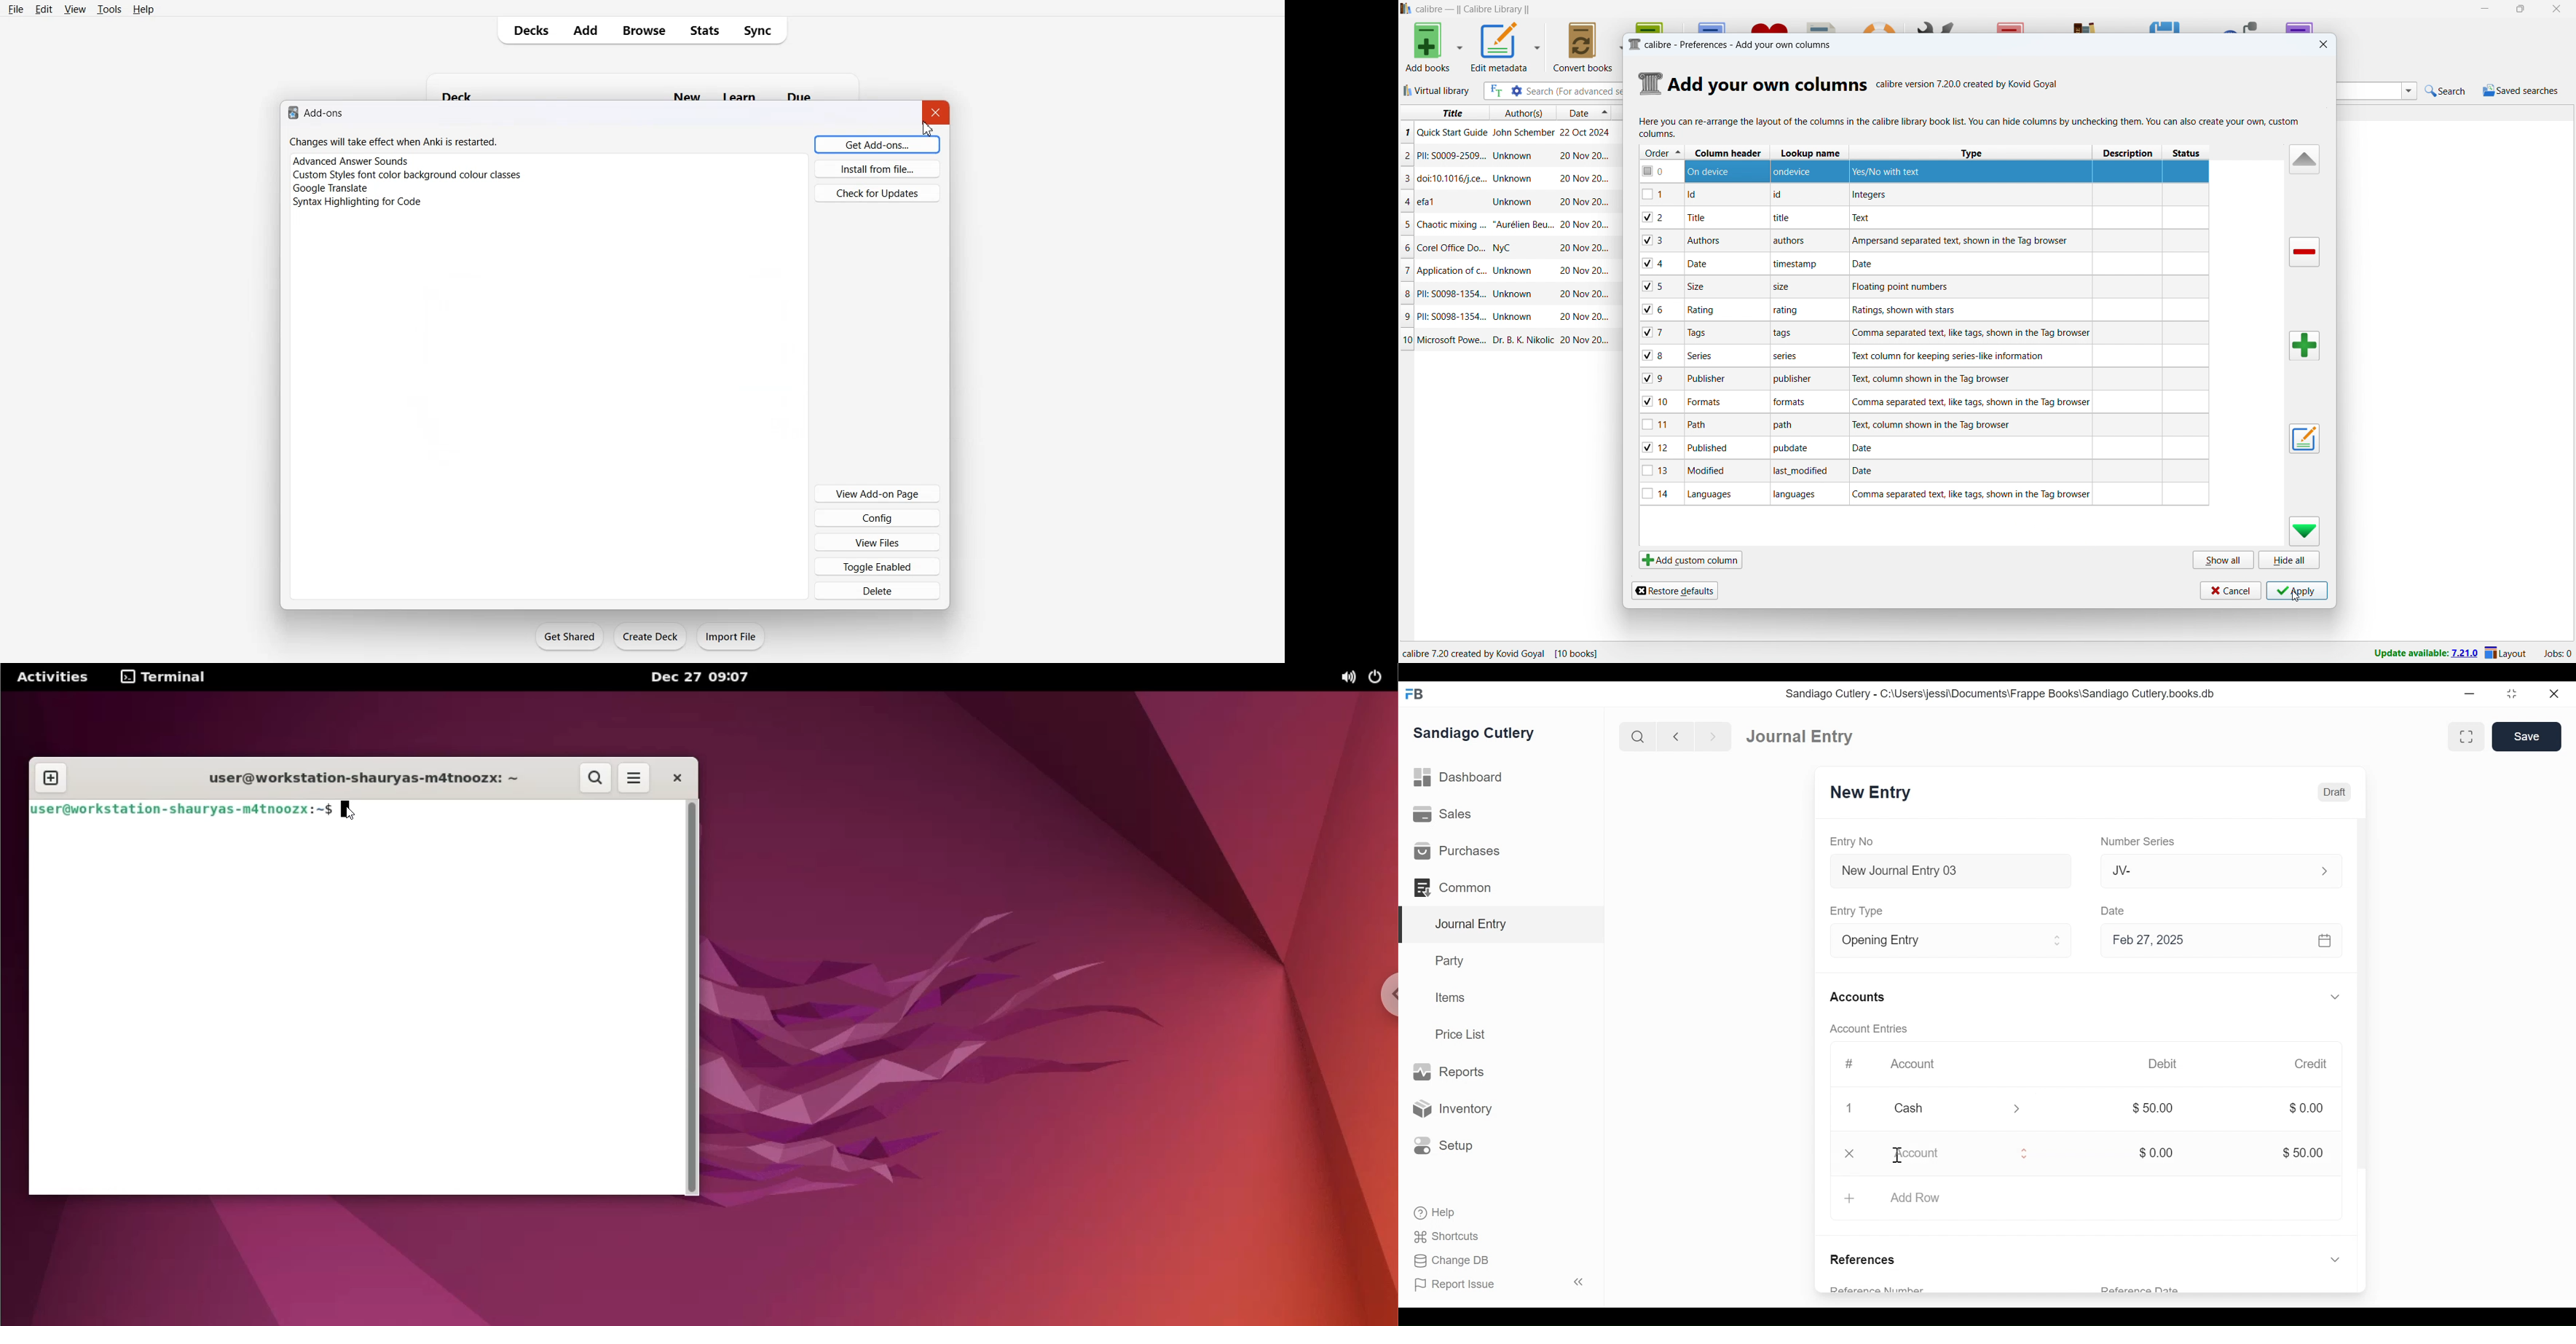  Describe the element at coordinates (570, 636) in the screenshot. I see `Get Shared` at that location.